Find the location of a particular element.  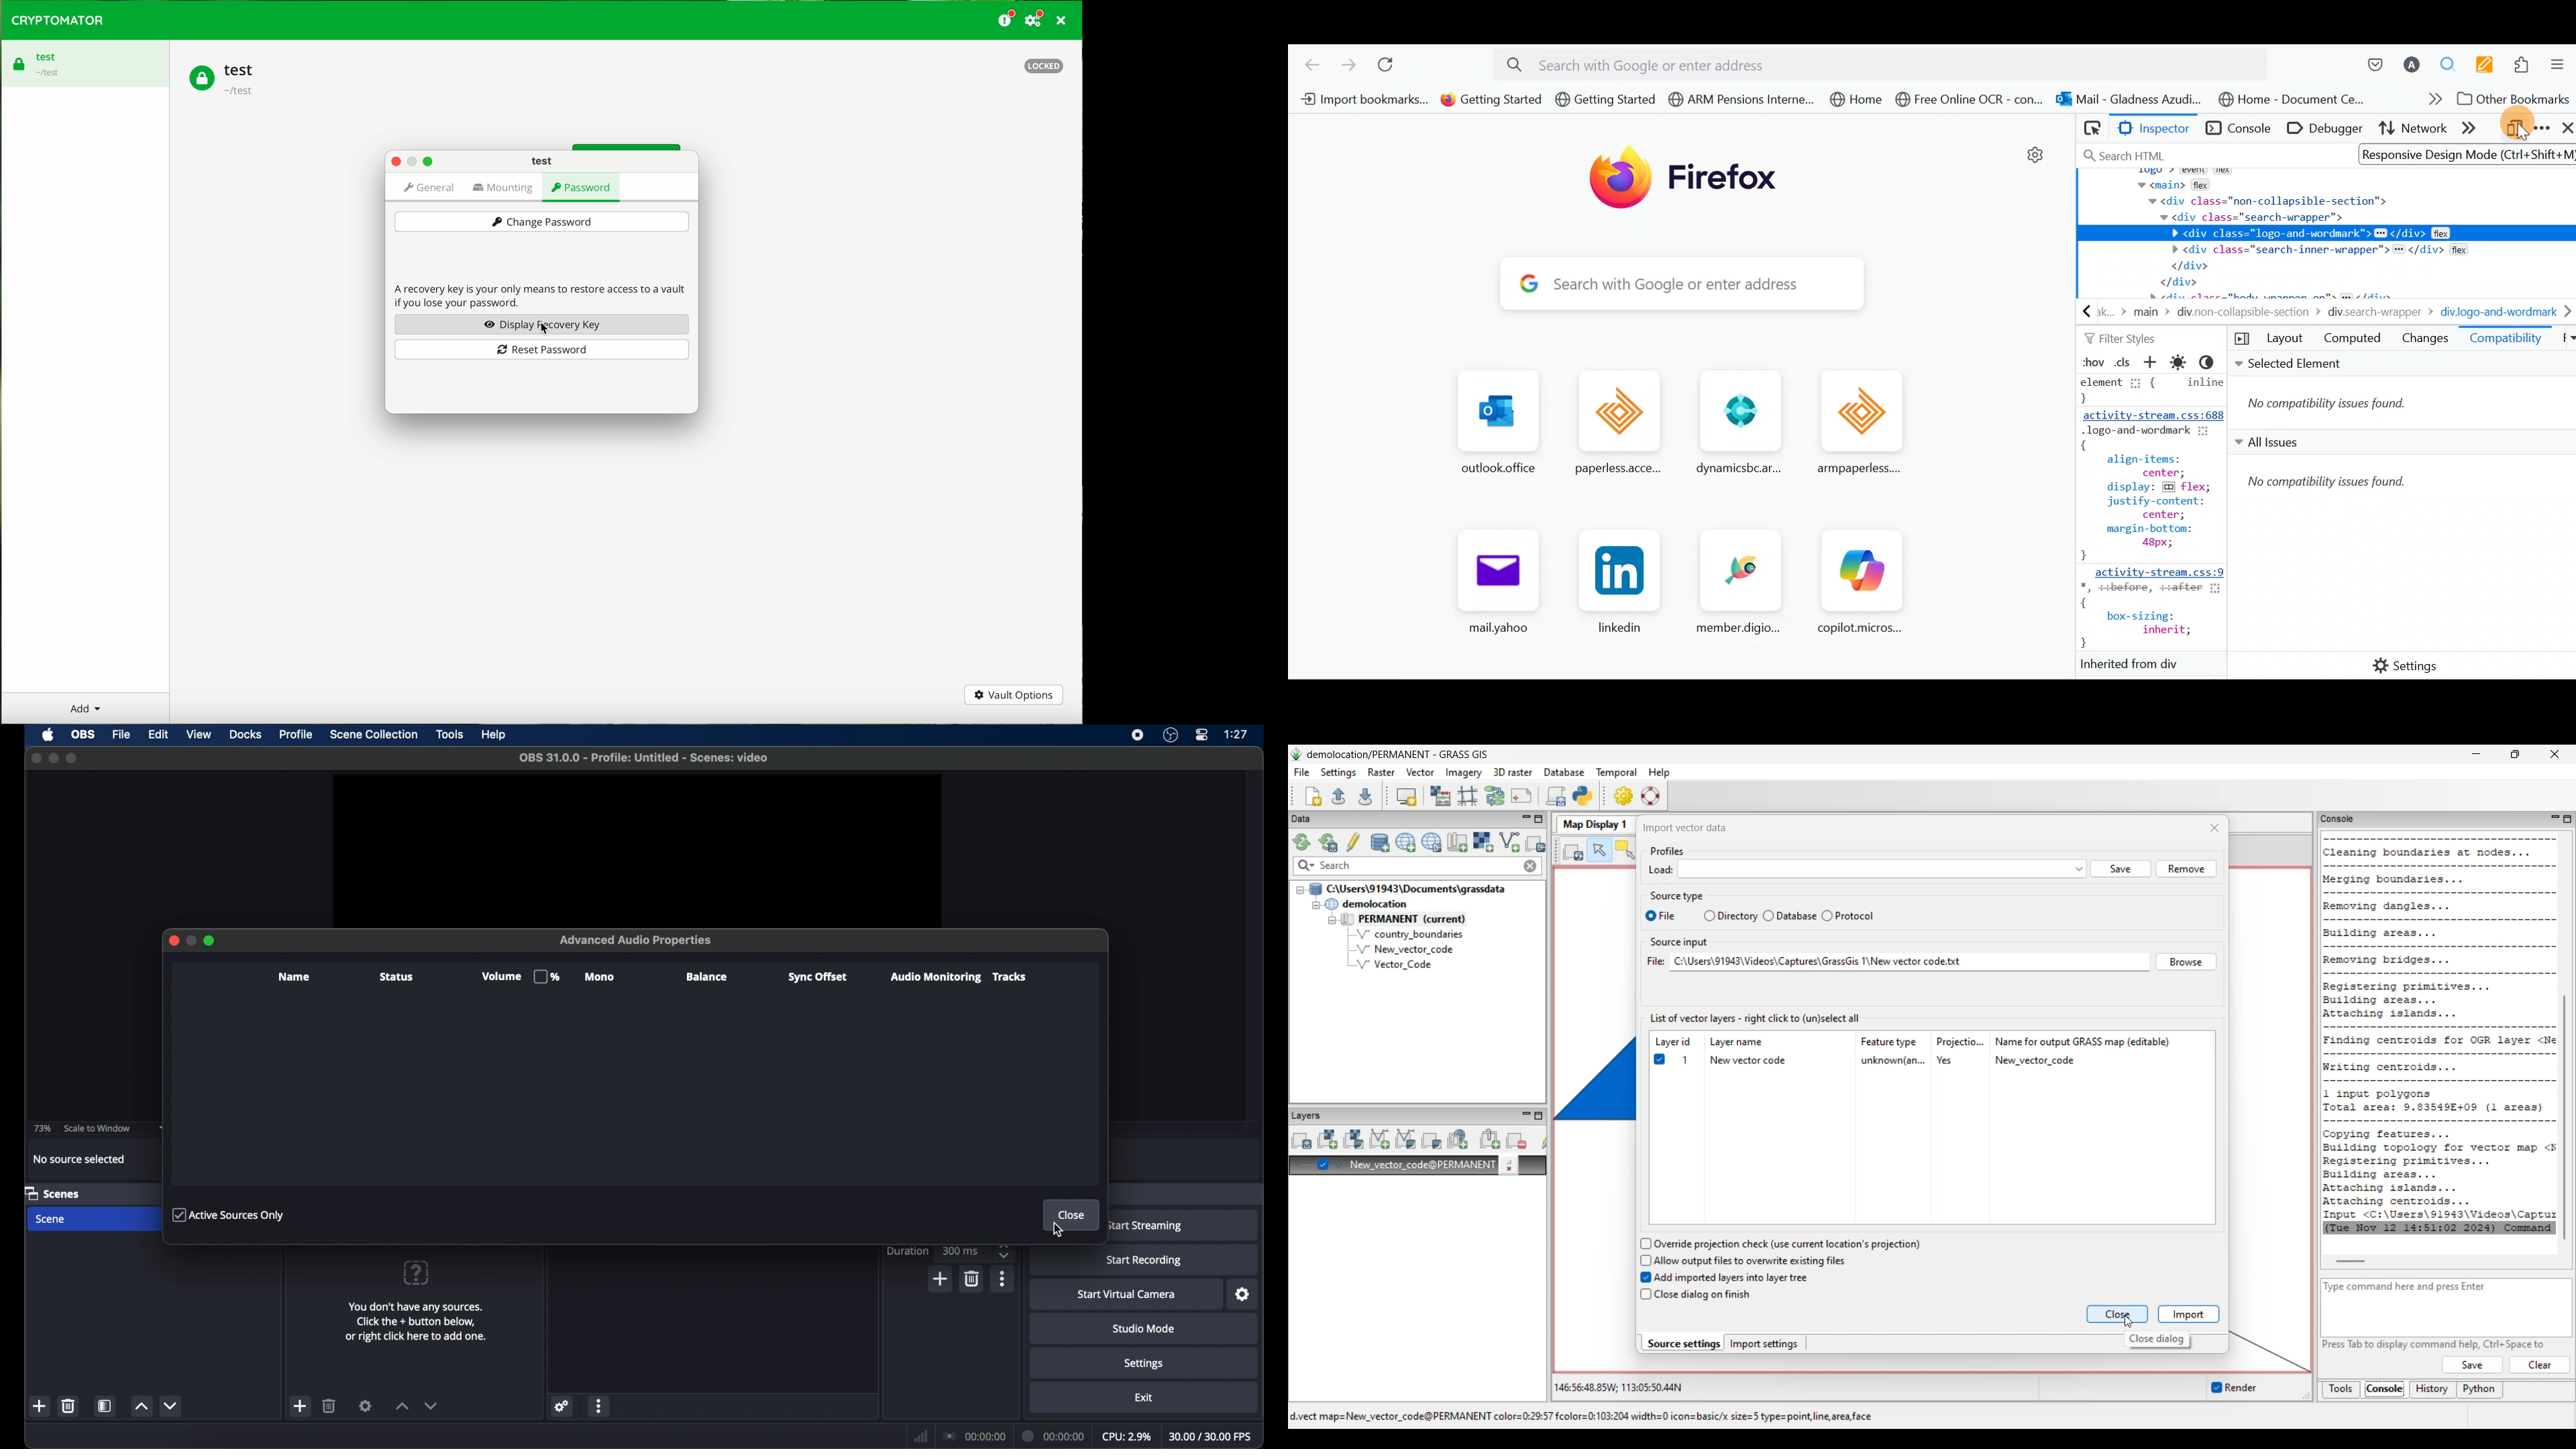

cursor is located at coordinates (2519, 134).